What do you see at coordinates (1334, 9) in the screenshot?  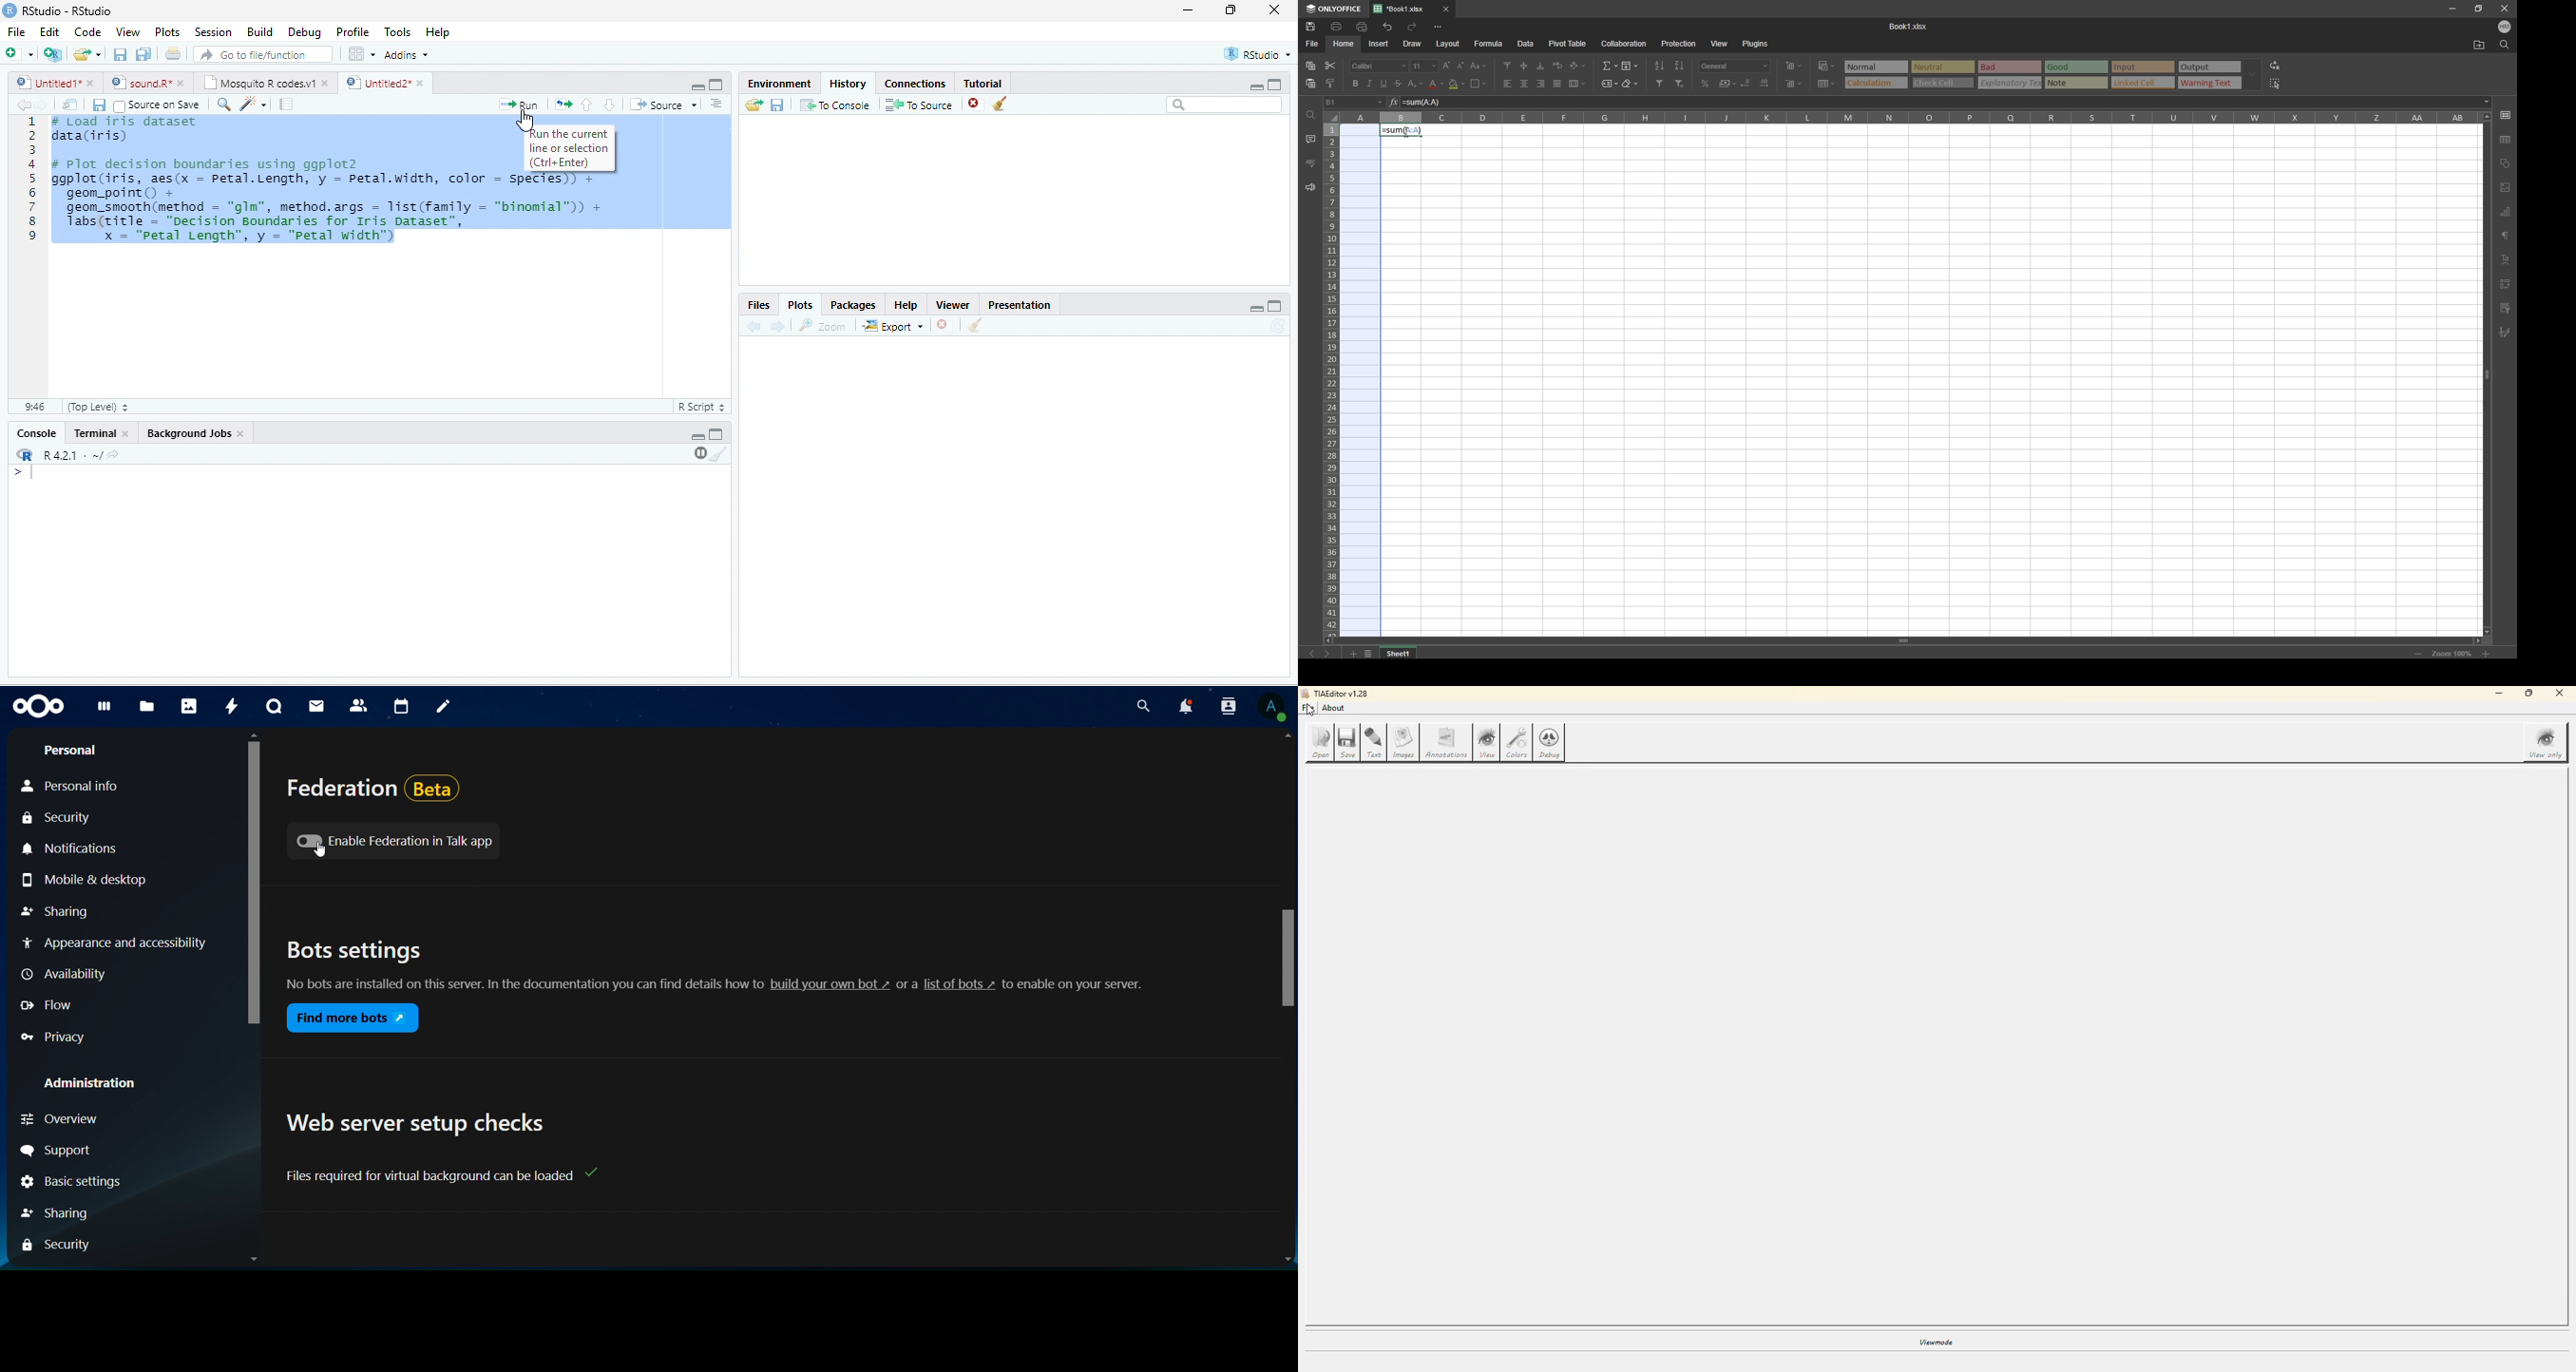 I see `onlyoffice` at bounding box center [1334, 9].